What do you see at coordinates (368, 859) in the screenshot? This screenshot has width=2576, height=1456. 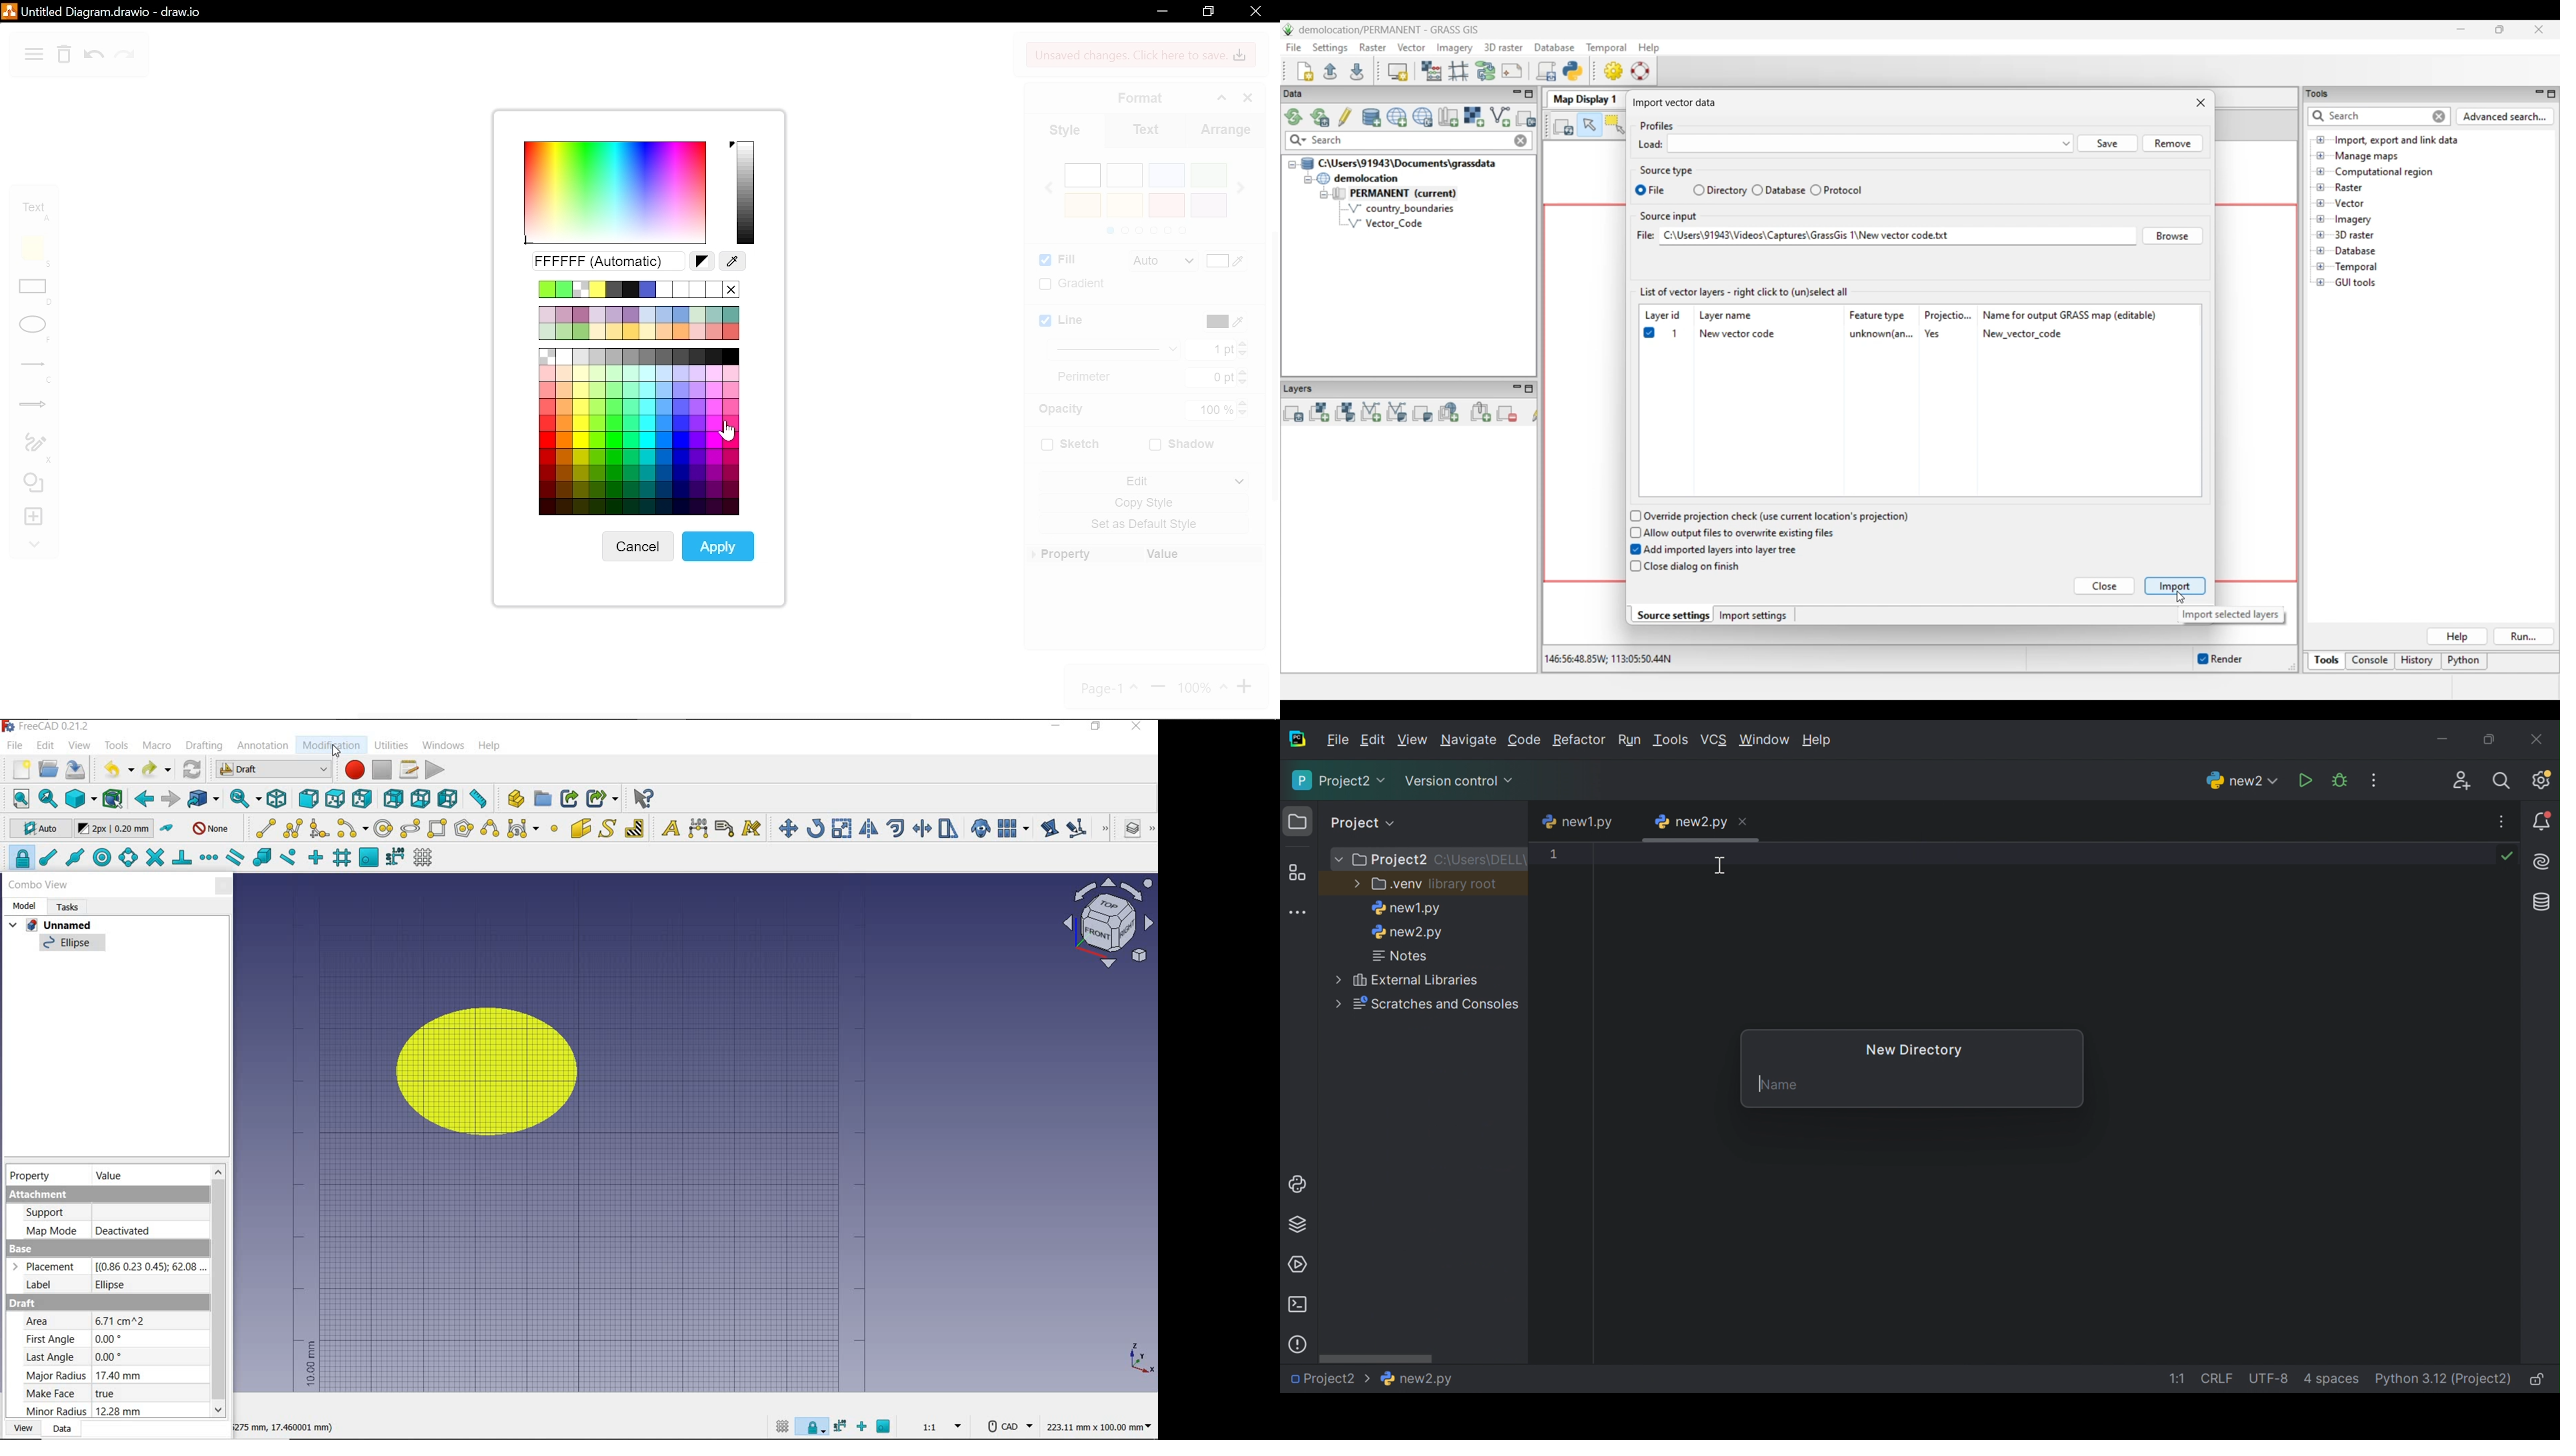 I see `snap working plane` at bounding box center [368, 859].